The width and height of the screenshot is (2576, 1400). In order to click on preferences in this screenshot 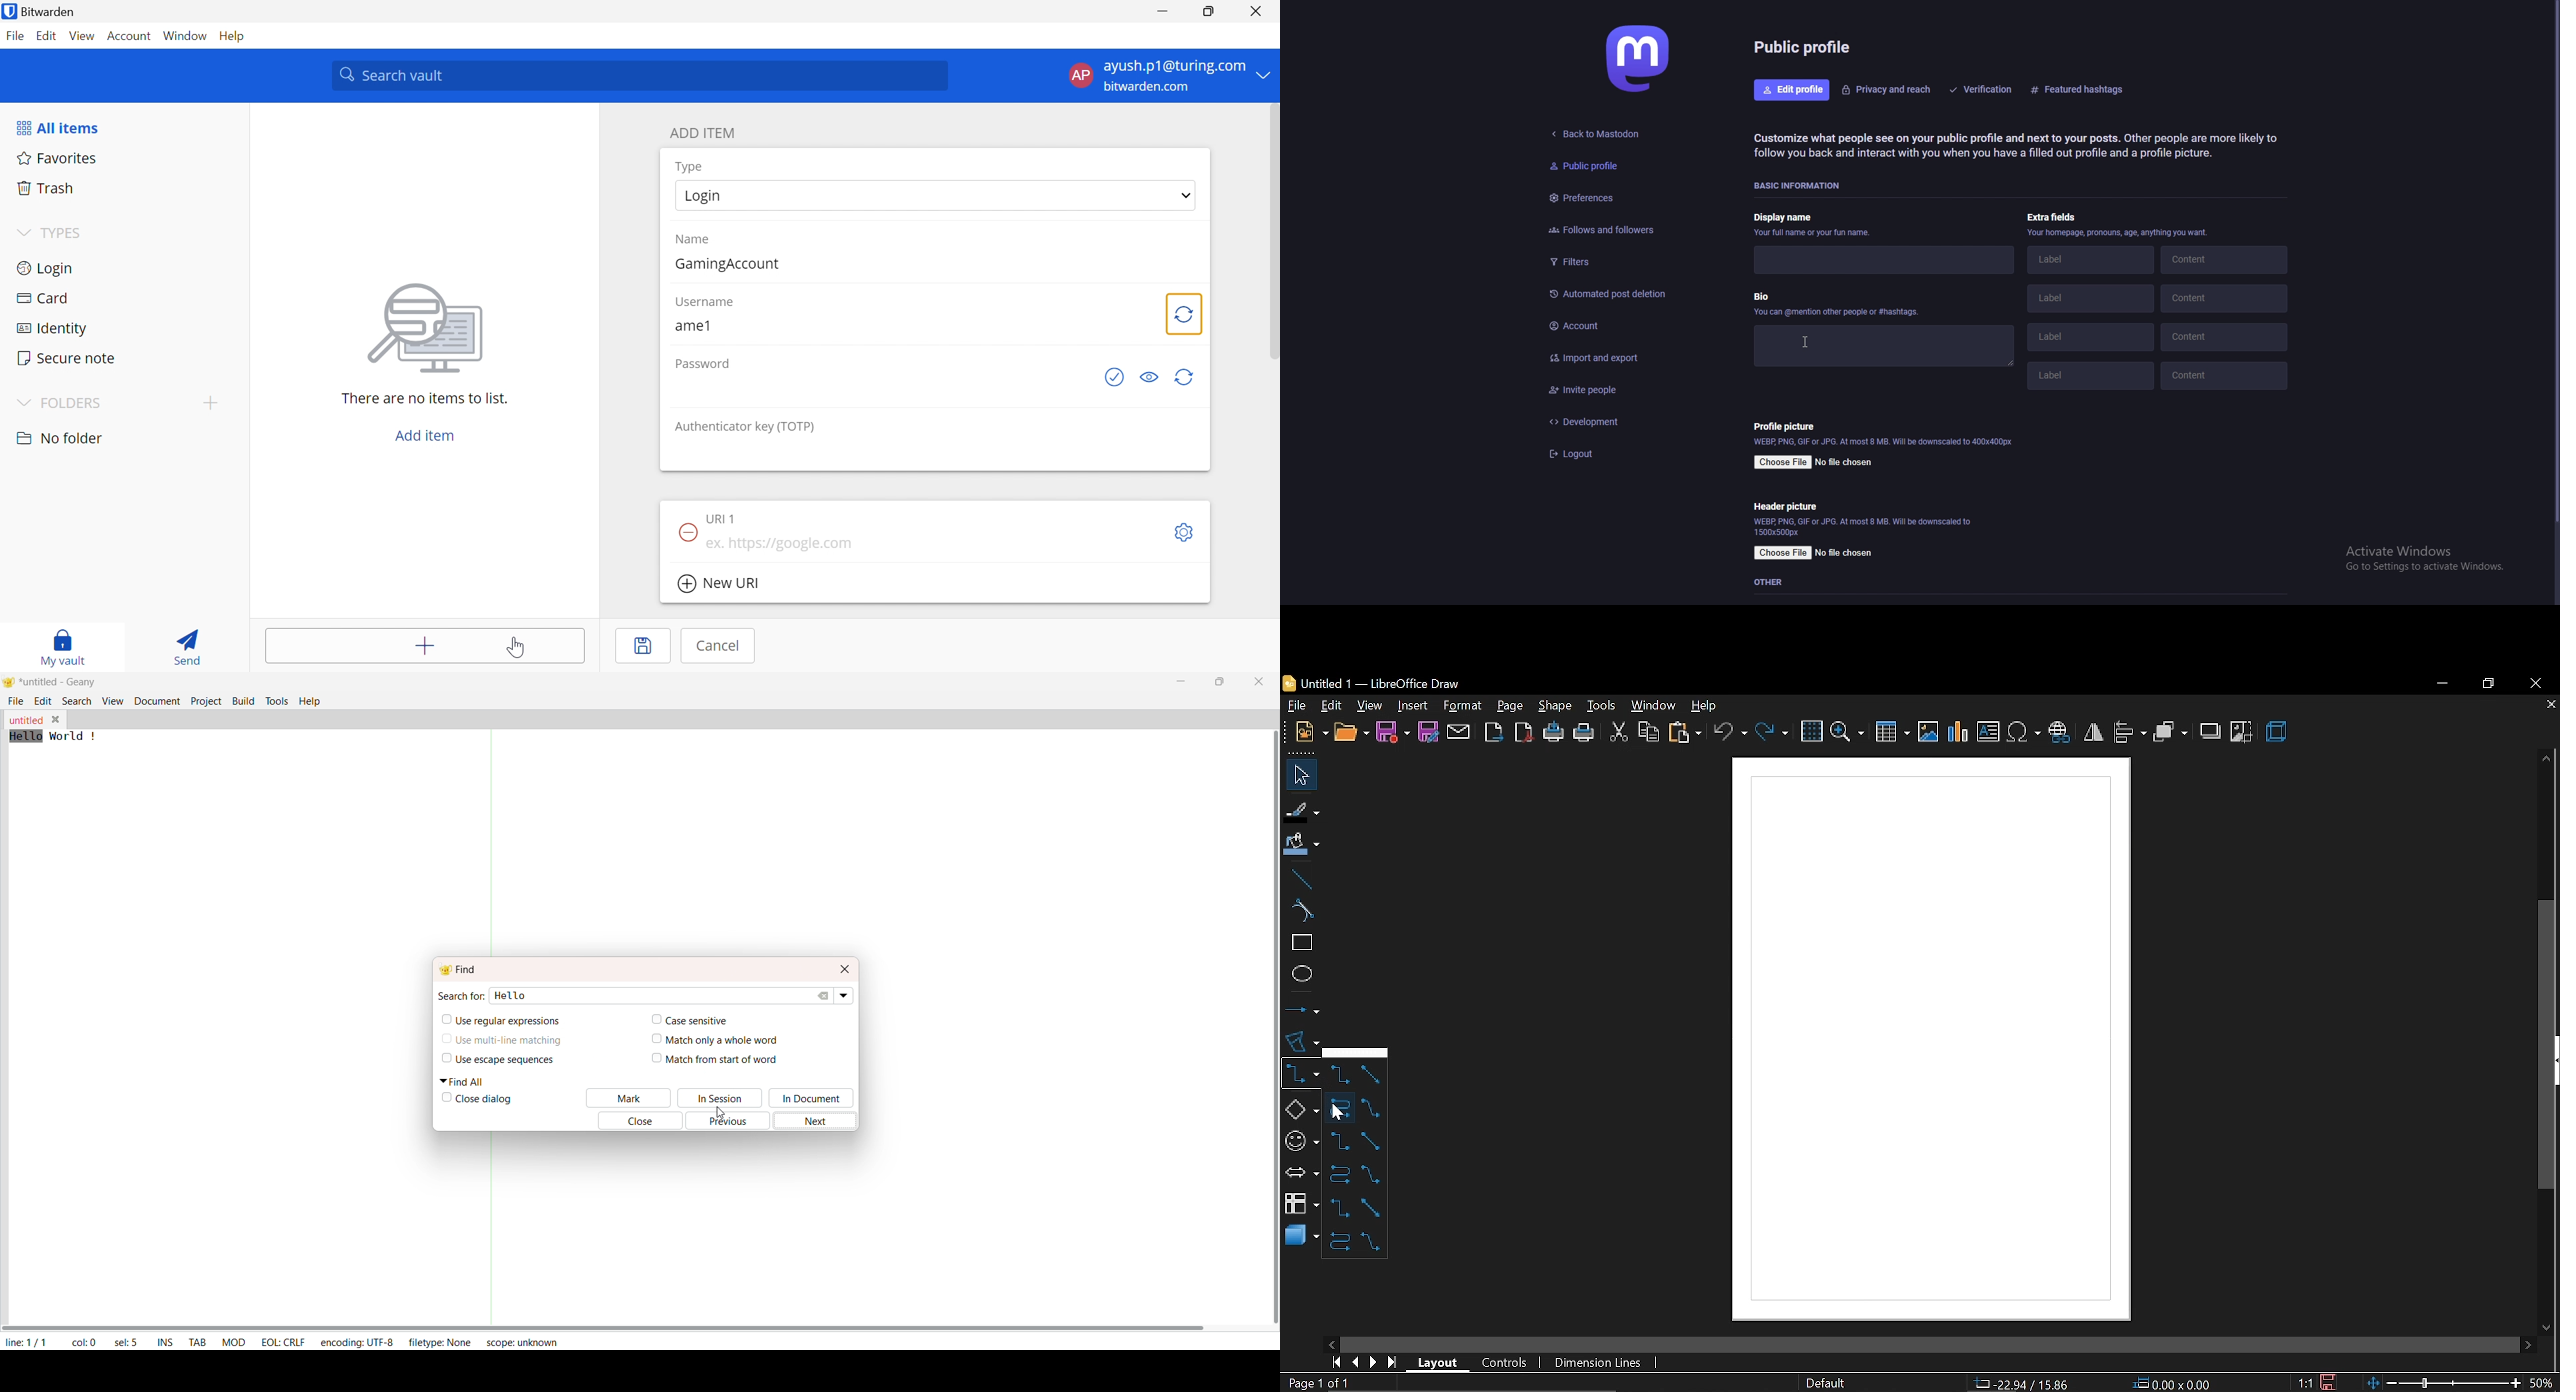, I will do `click(1609, 197)`.